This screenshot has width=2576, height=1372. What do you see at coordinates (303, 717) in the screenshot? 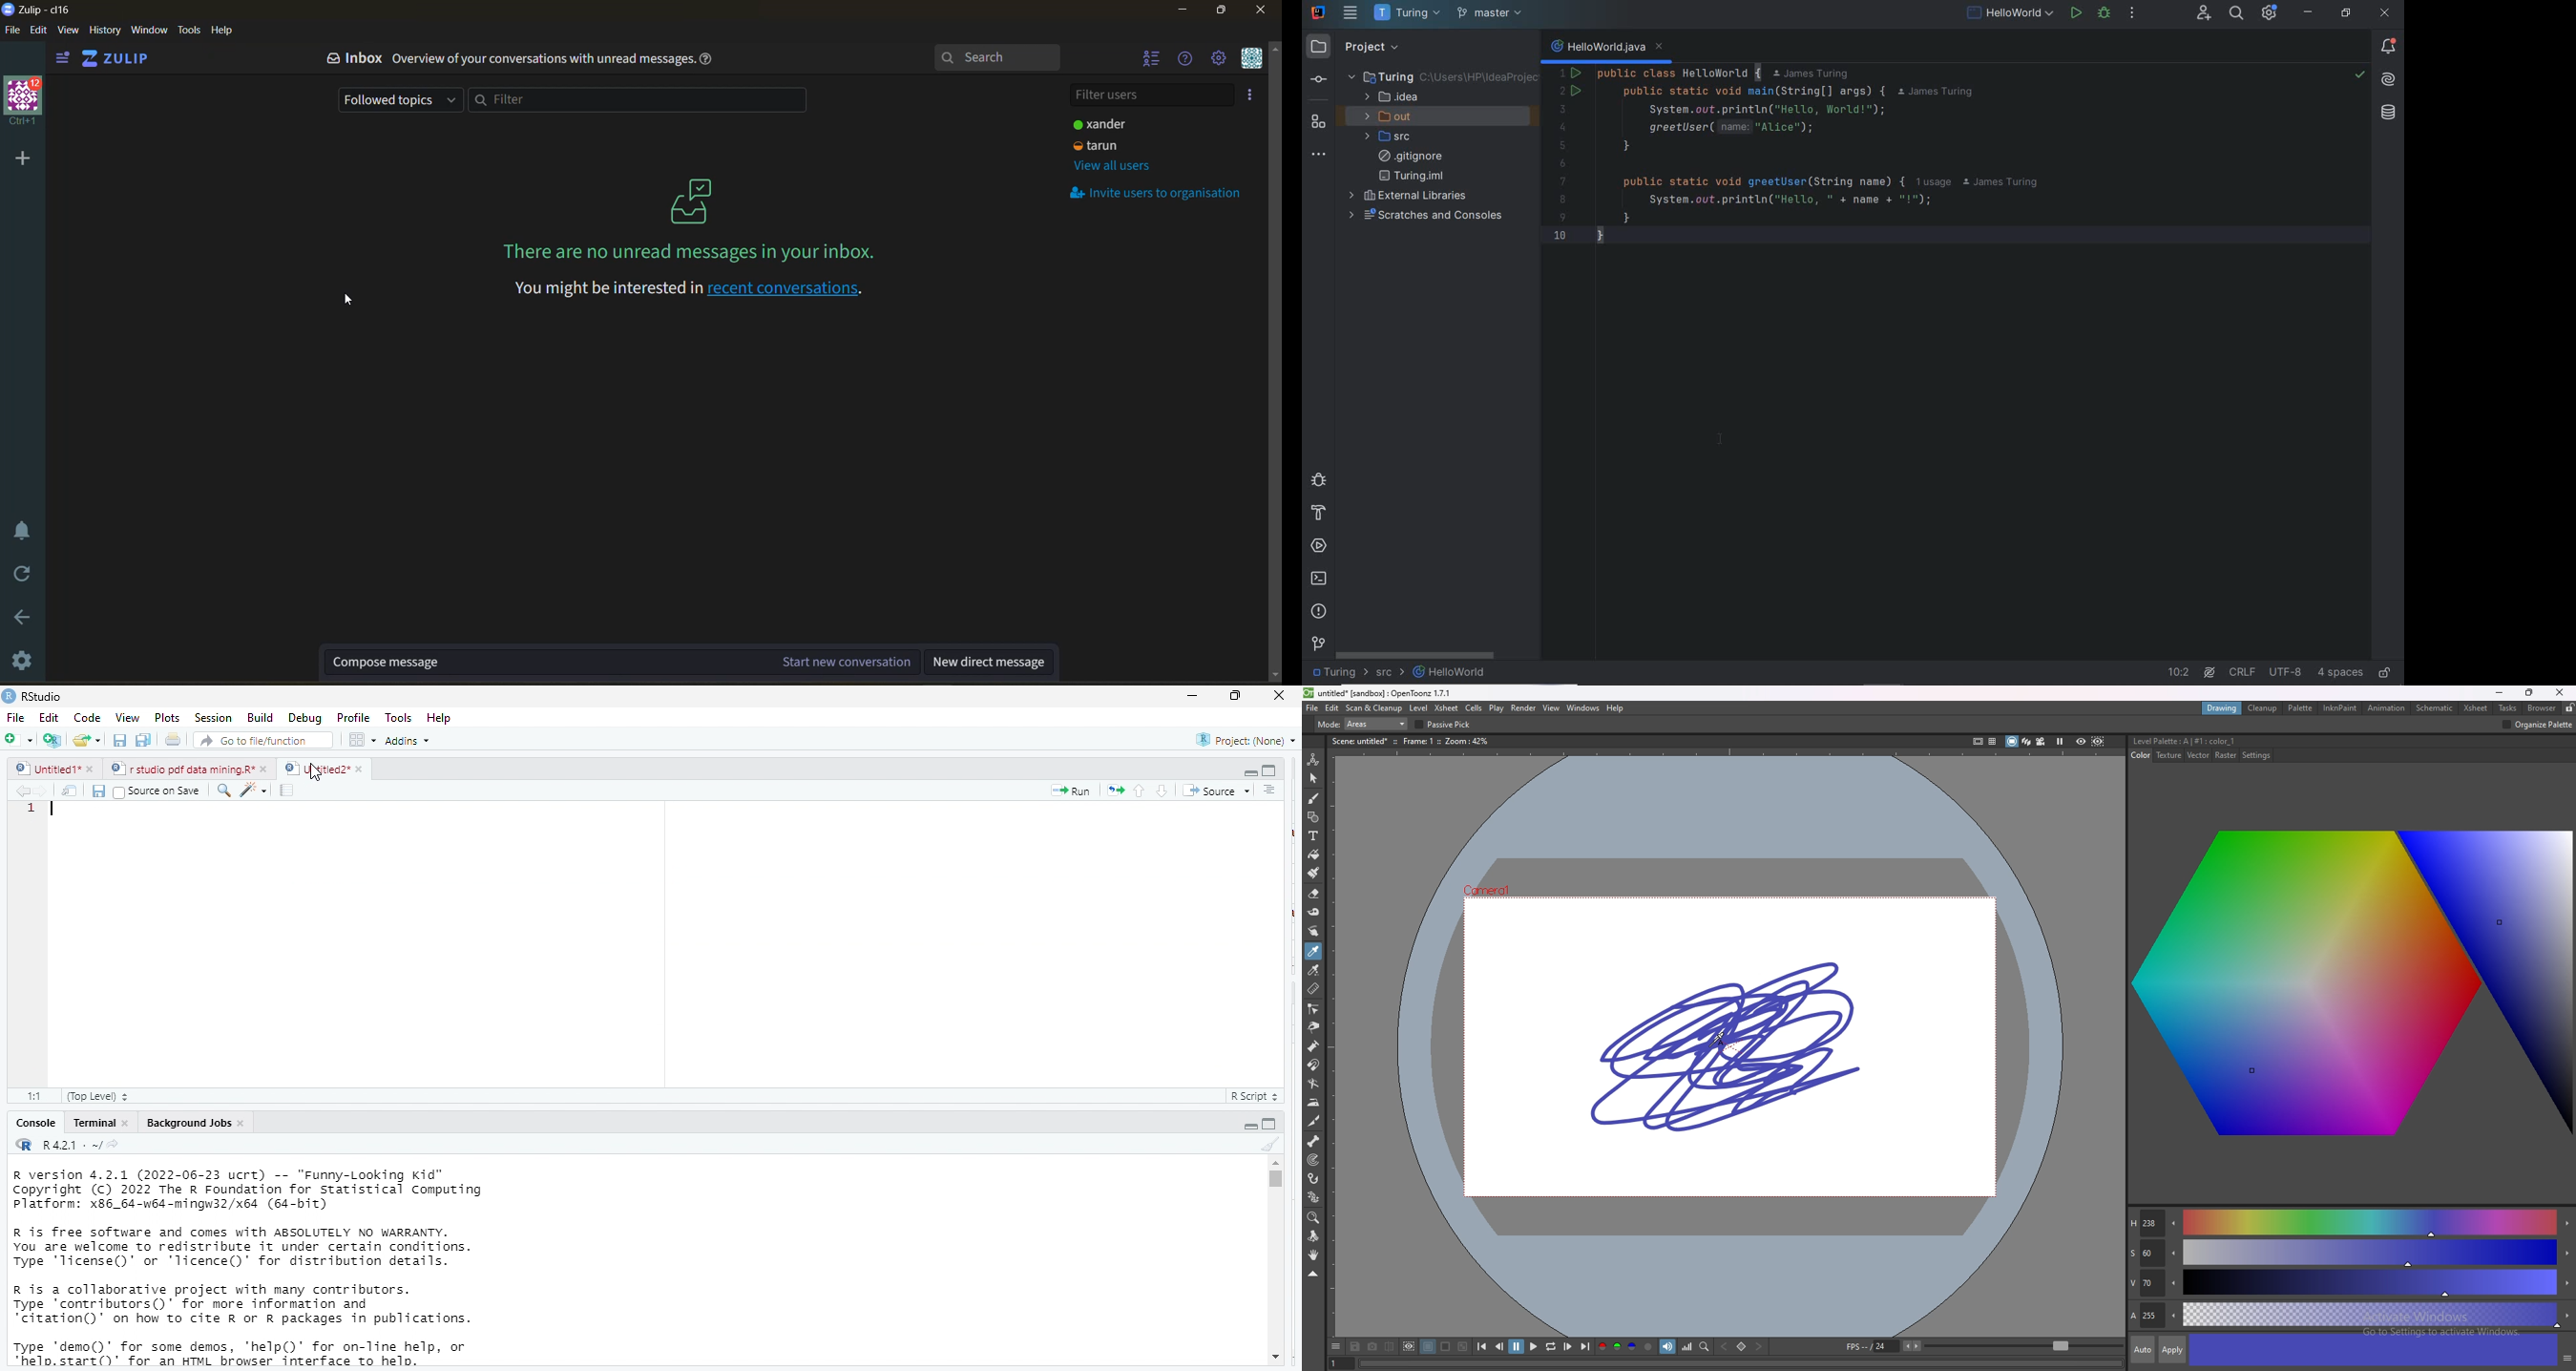
I see `debug` at bounding box center [303, 717].